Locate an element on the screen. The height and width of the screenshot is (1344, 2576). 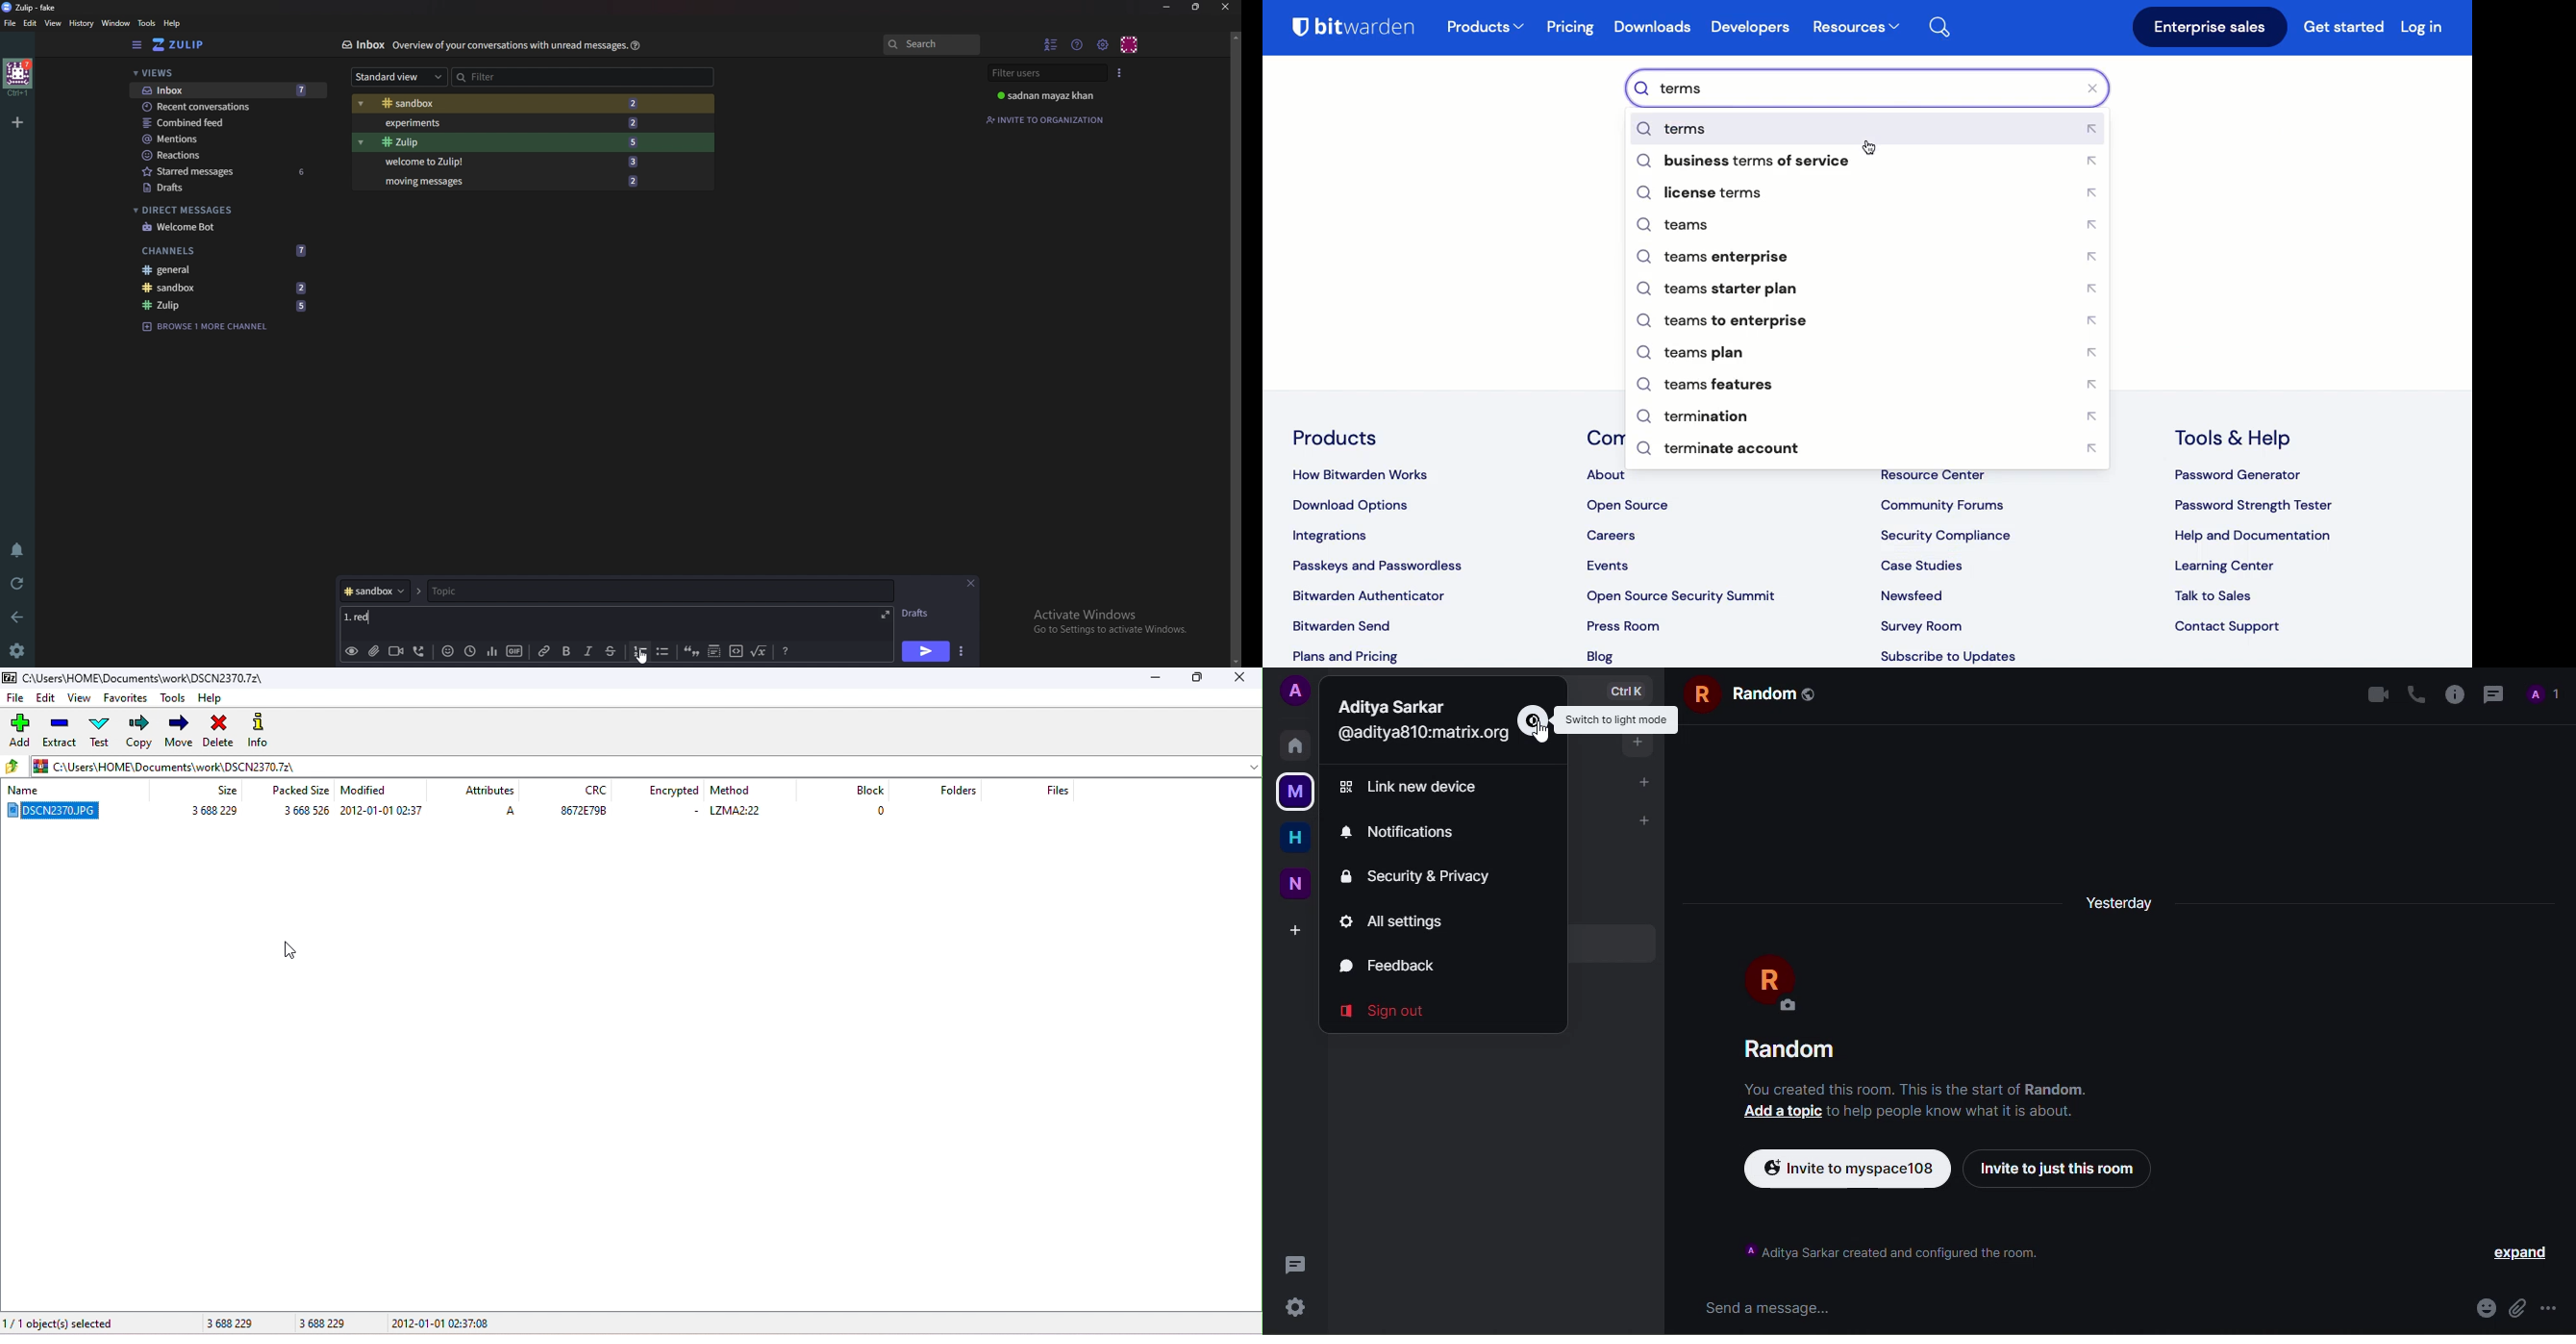
settigs is located at coordinates (1295, 1307).